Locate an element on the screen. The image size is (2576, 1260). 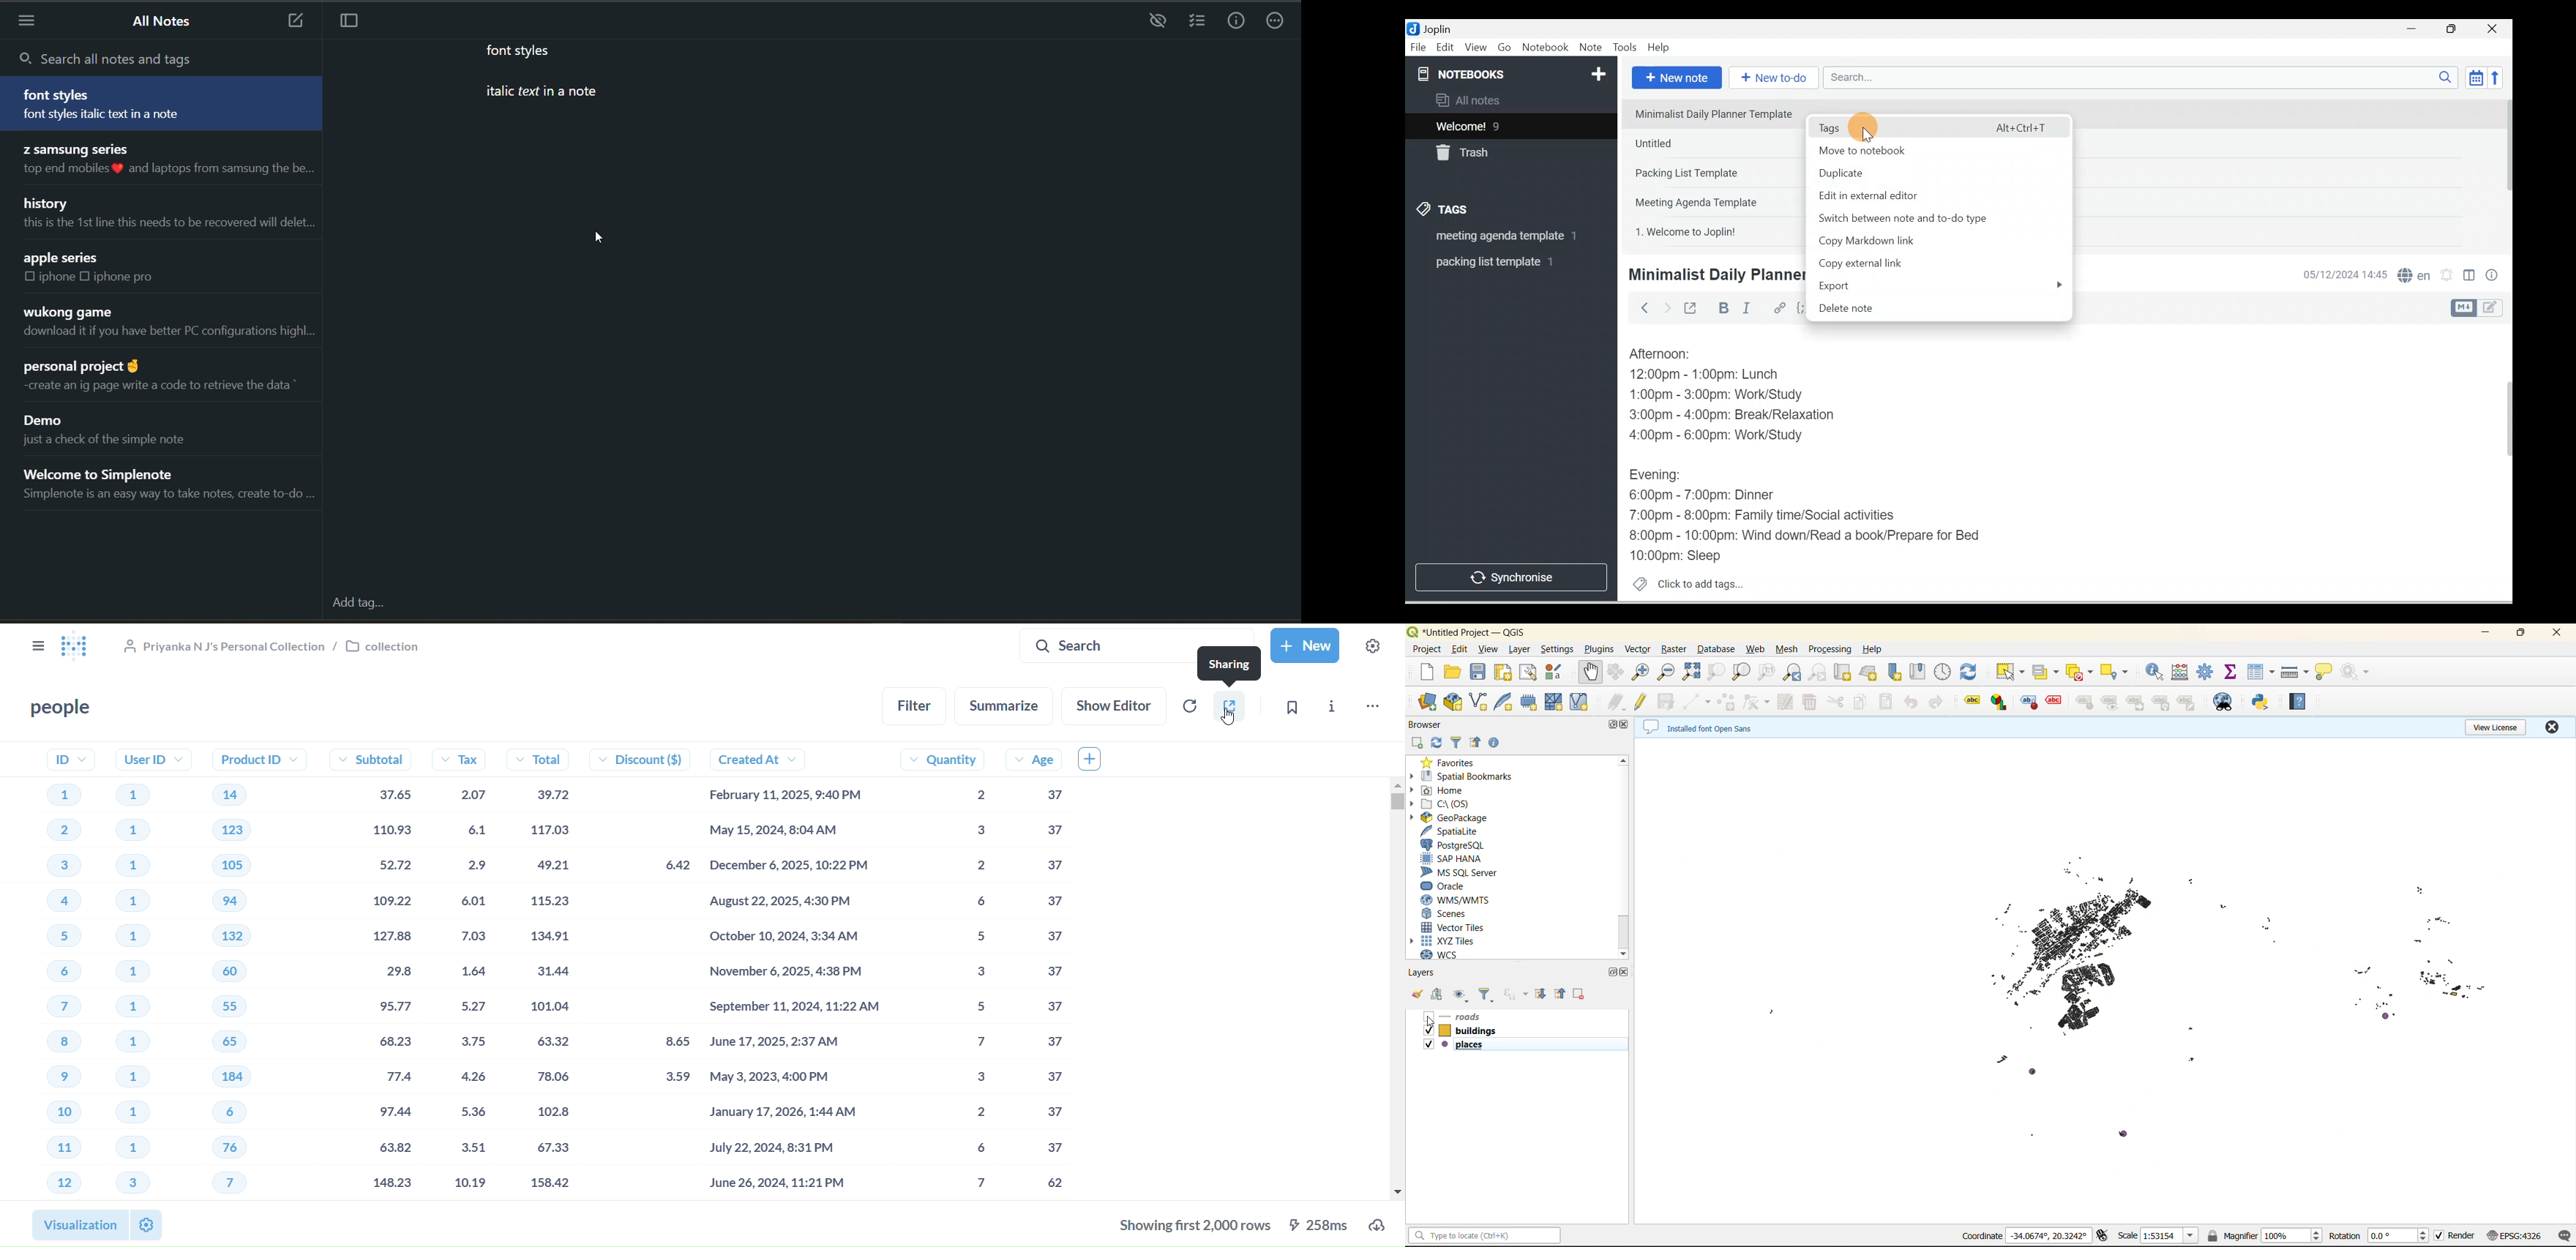
Code is located at coordinates (1803, 309).